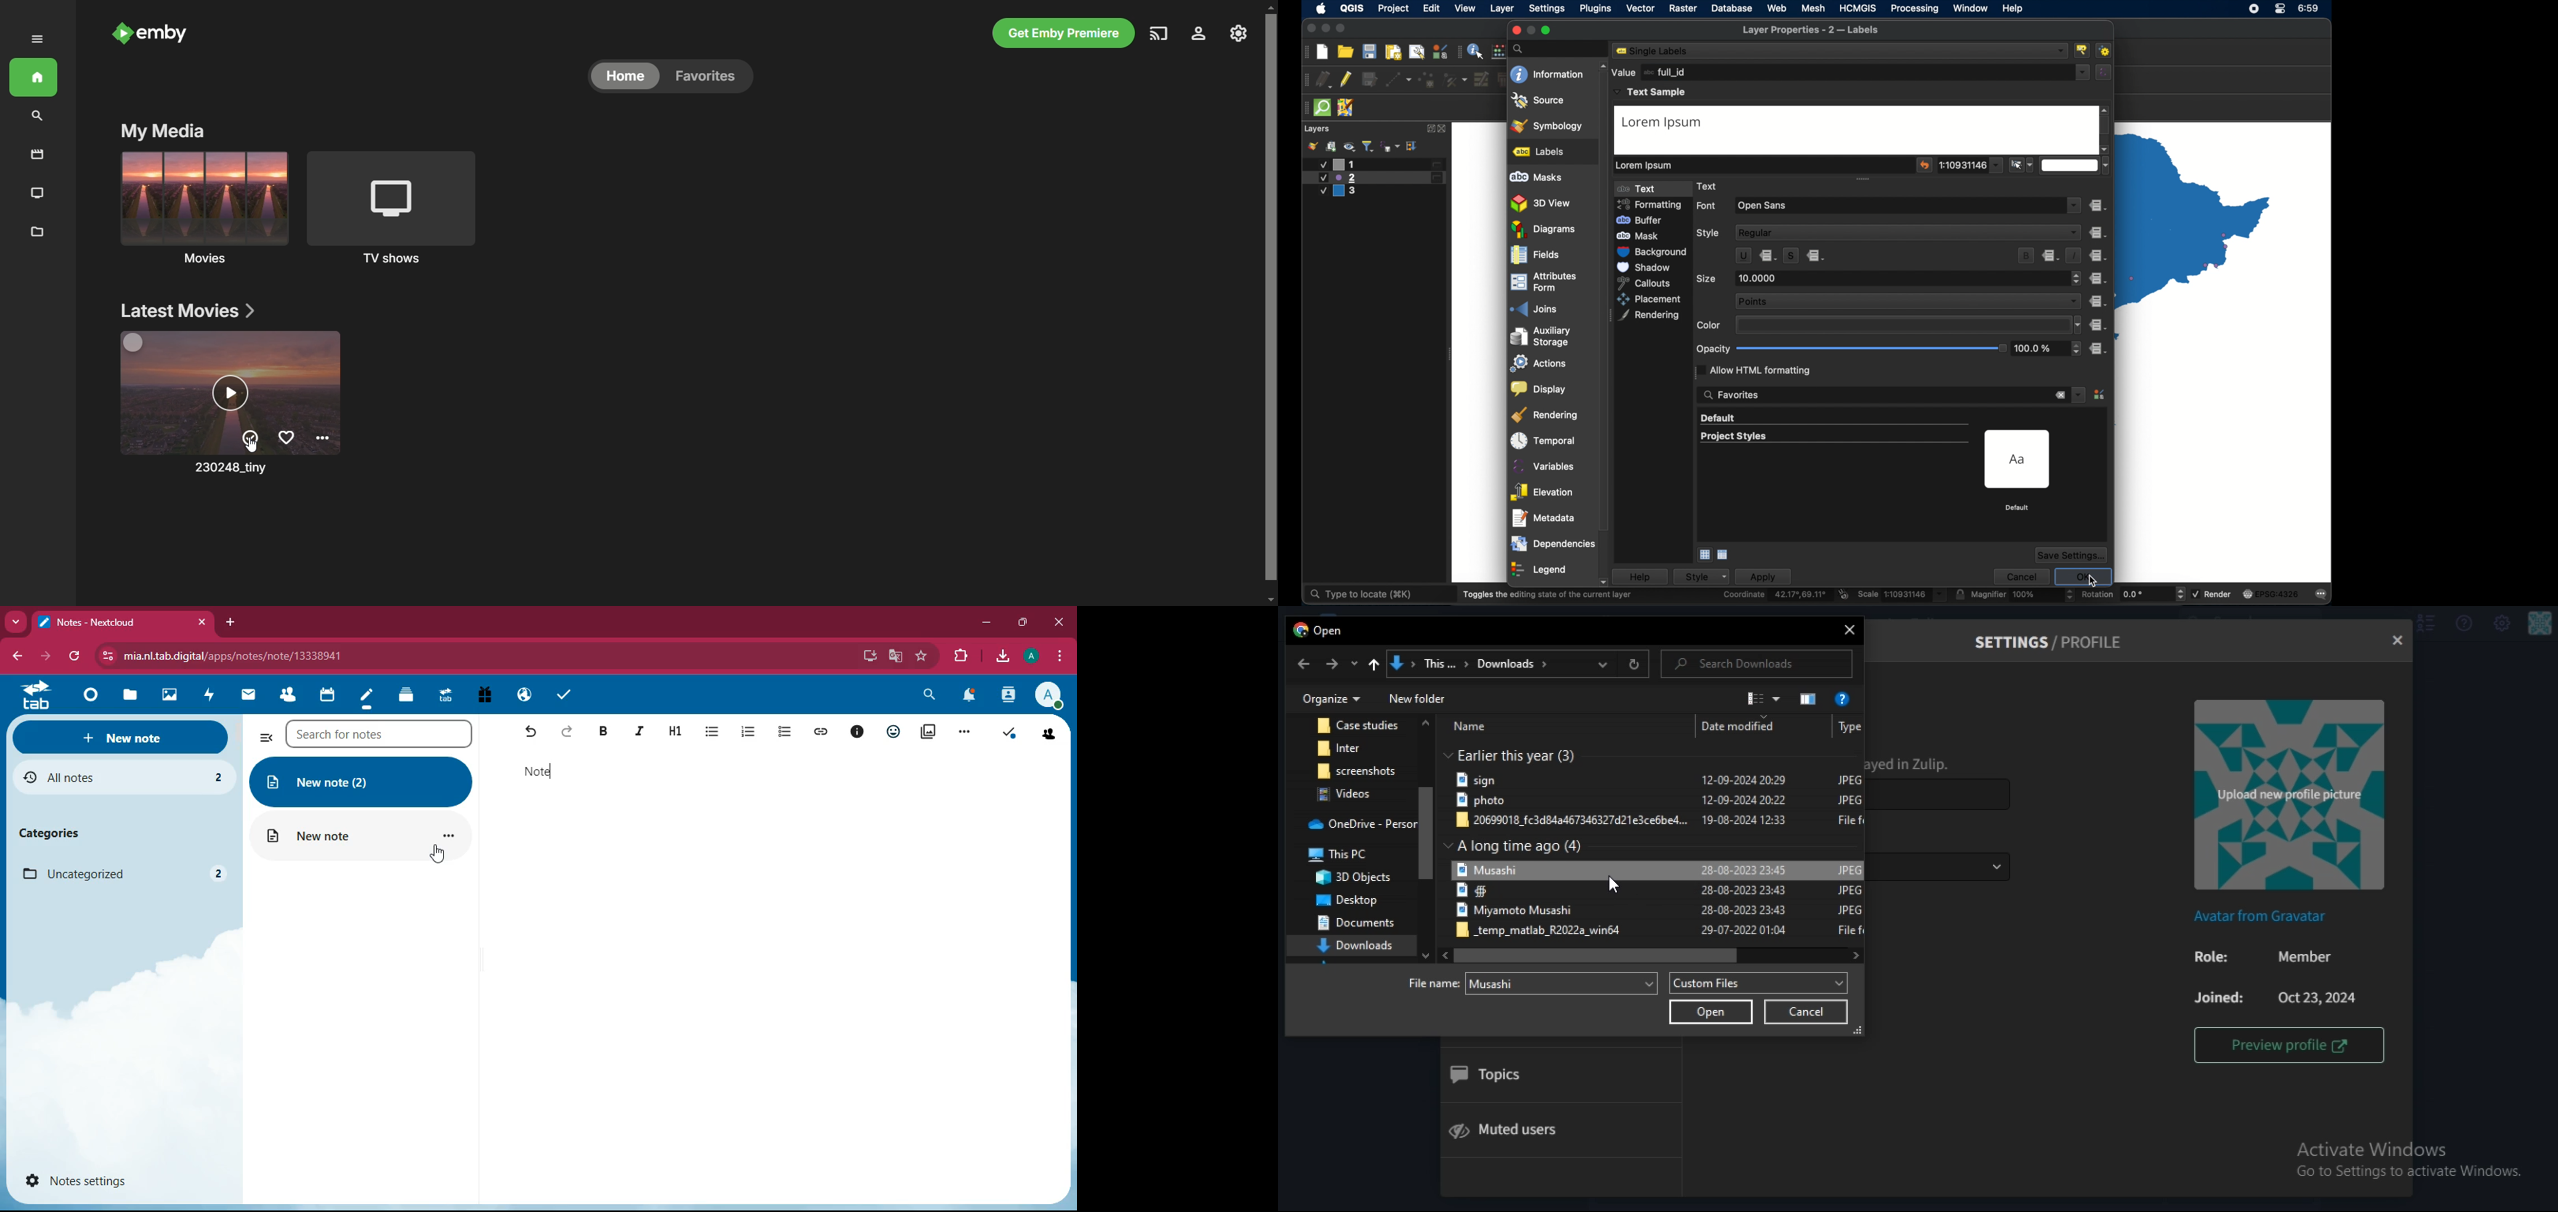  I want to click on scroll up, so click(1426, 724).